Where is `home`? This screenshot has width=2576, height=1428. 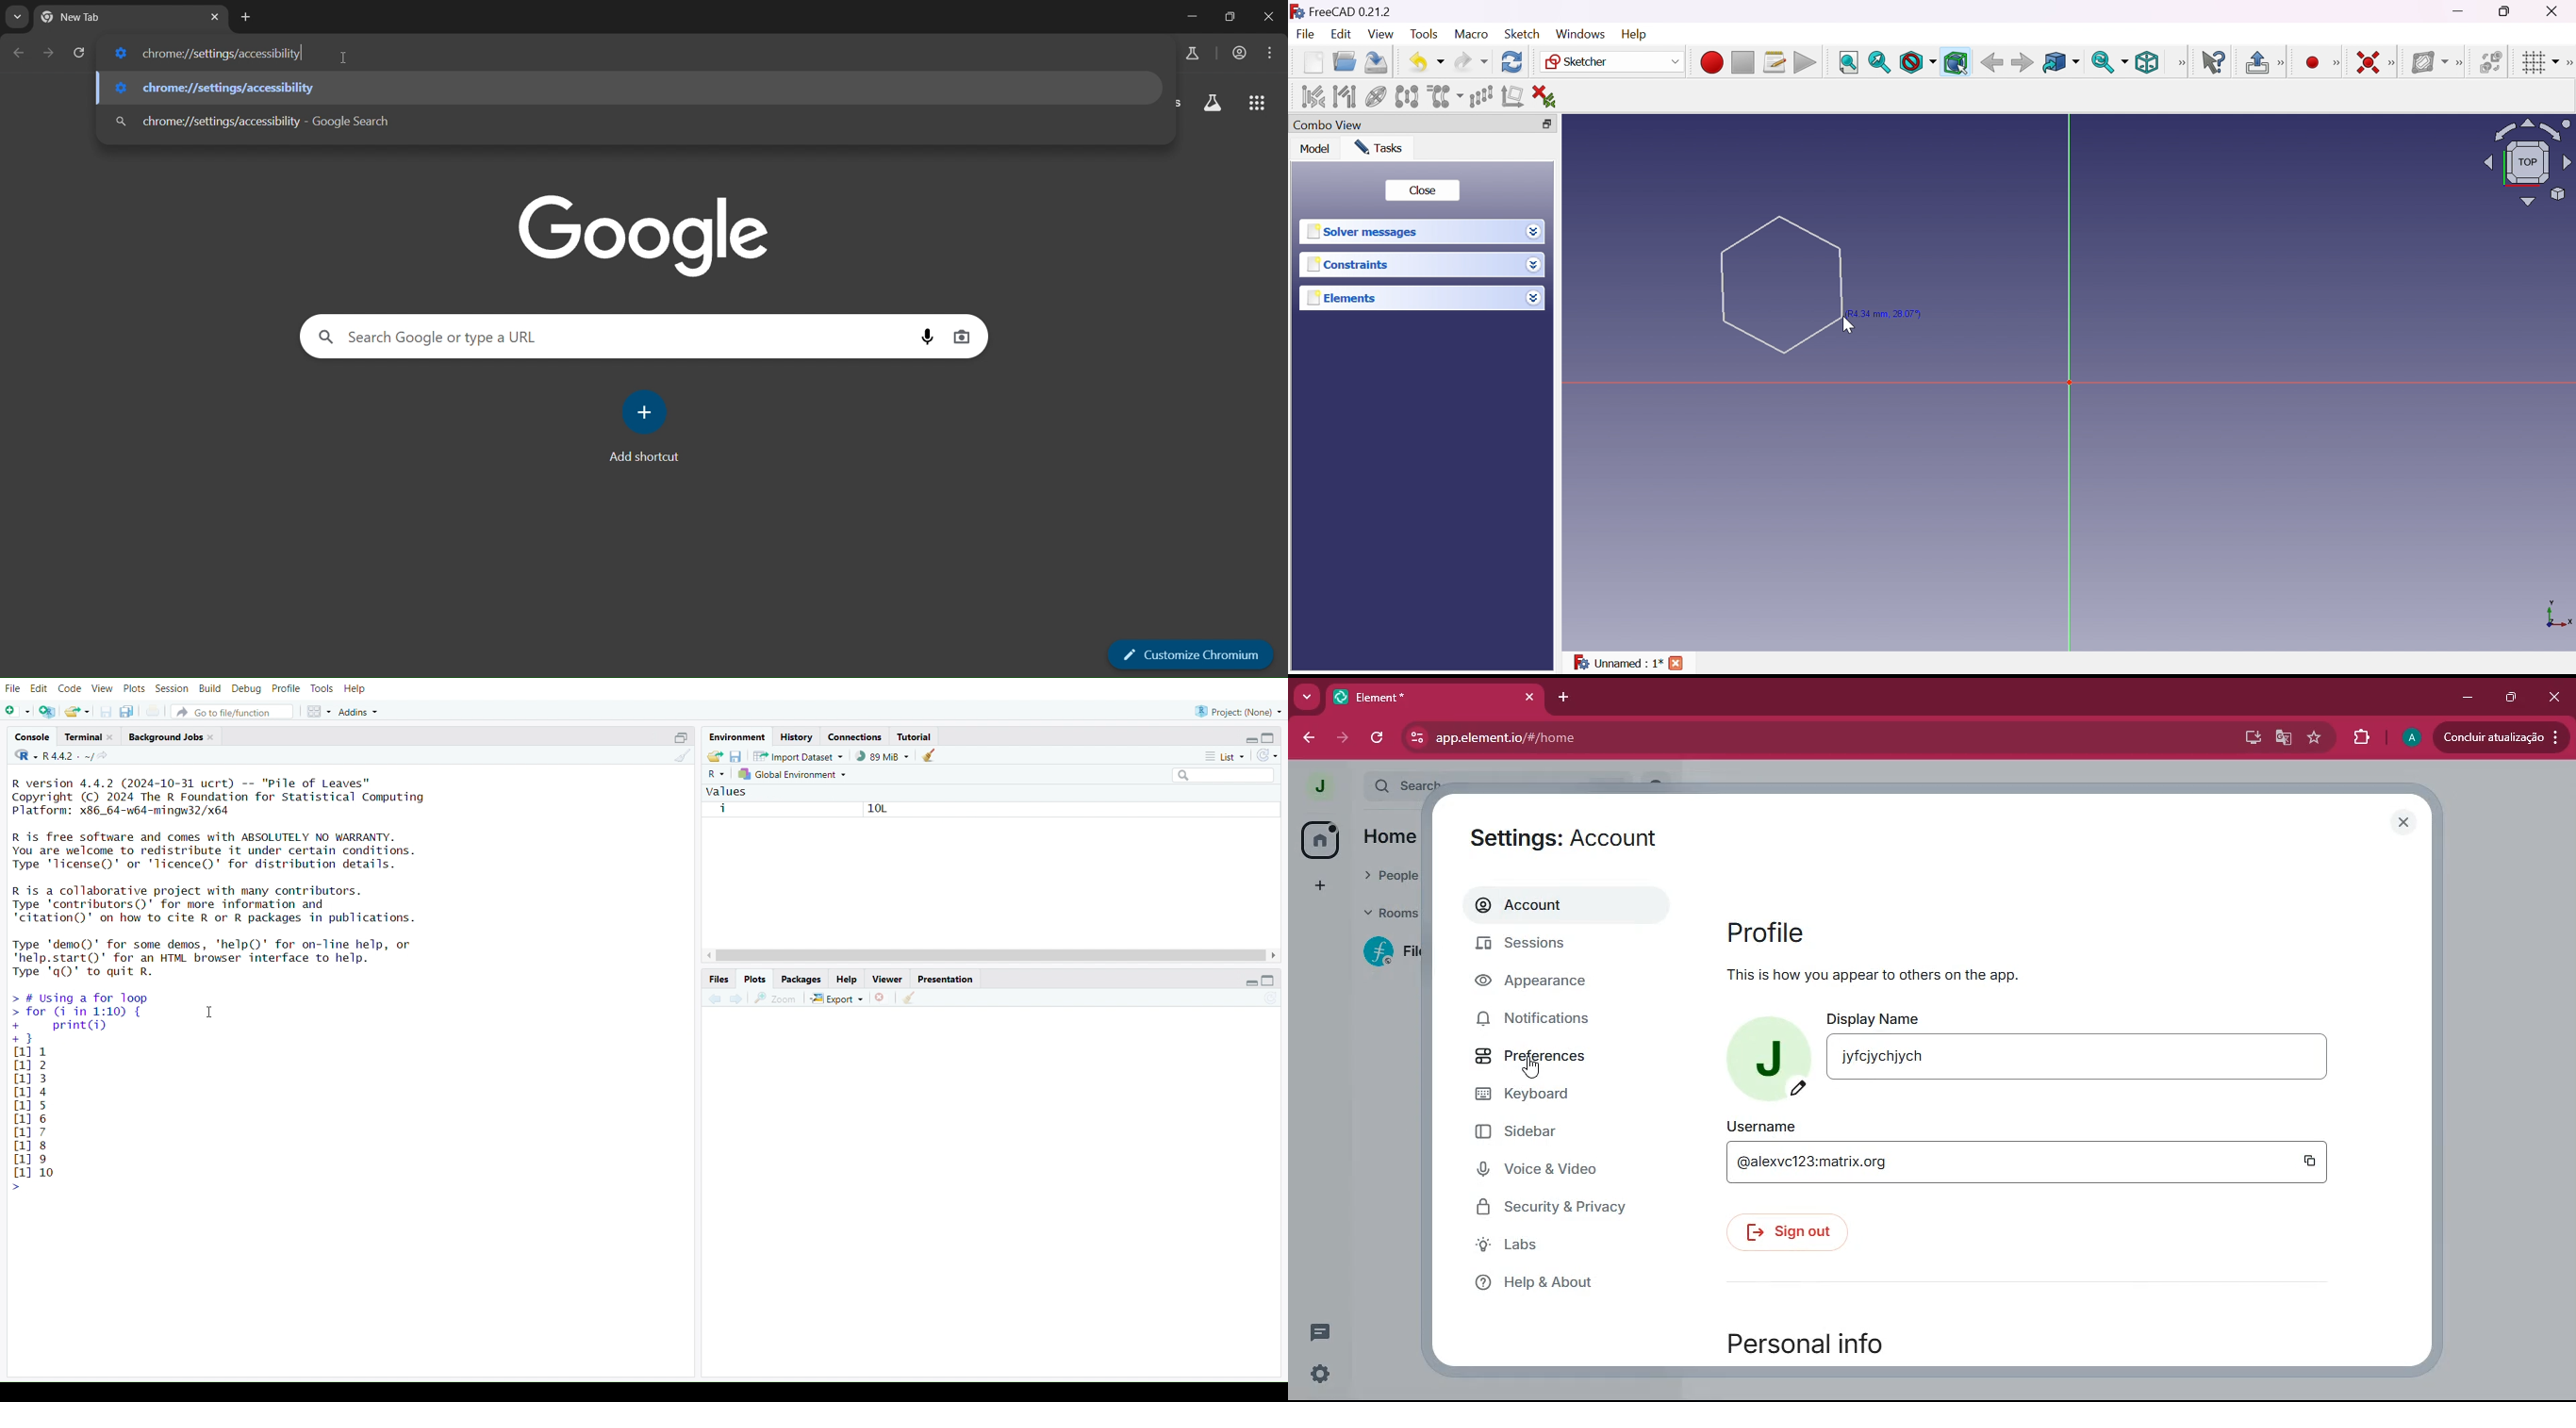
home is located at coordinates (1320, 839).